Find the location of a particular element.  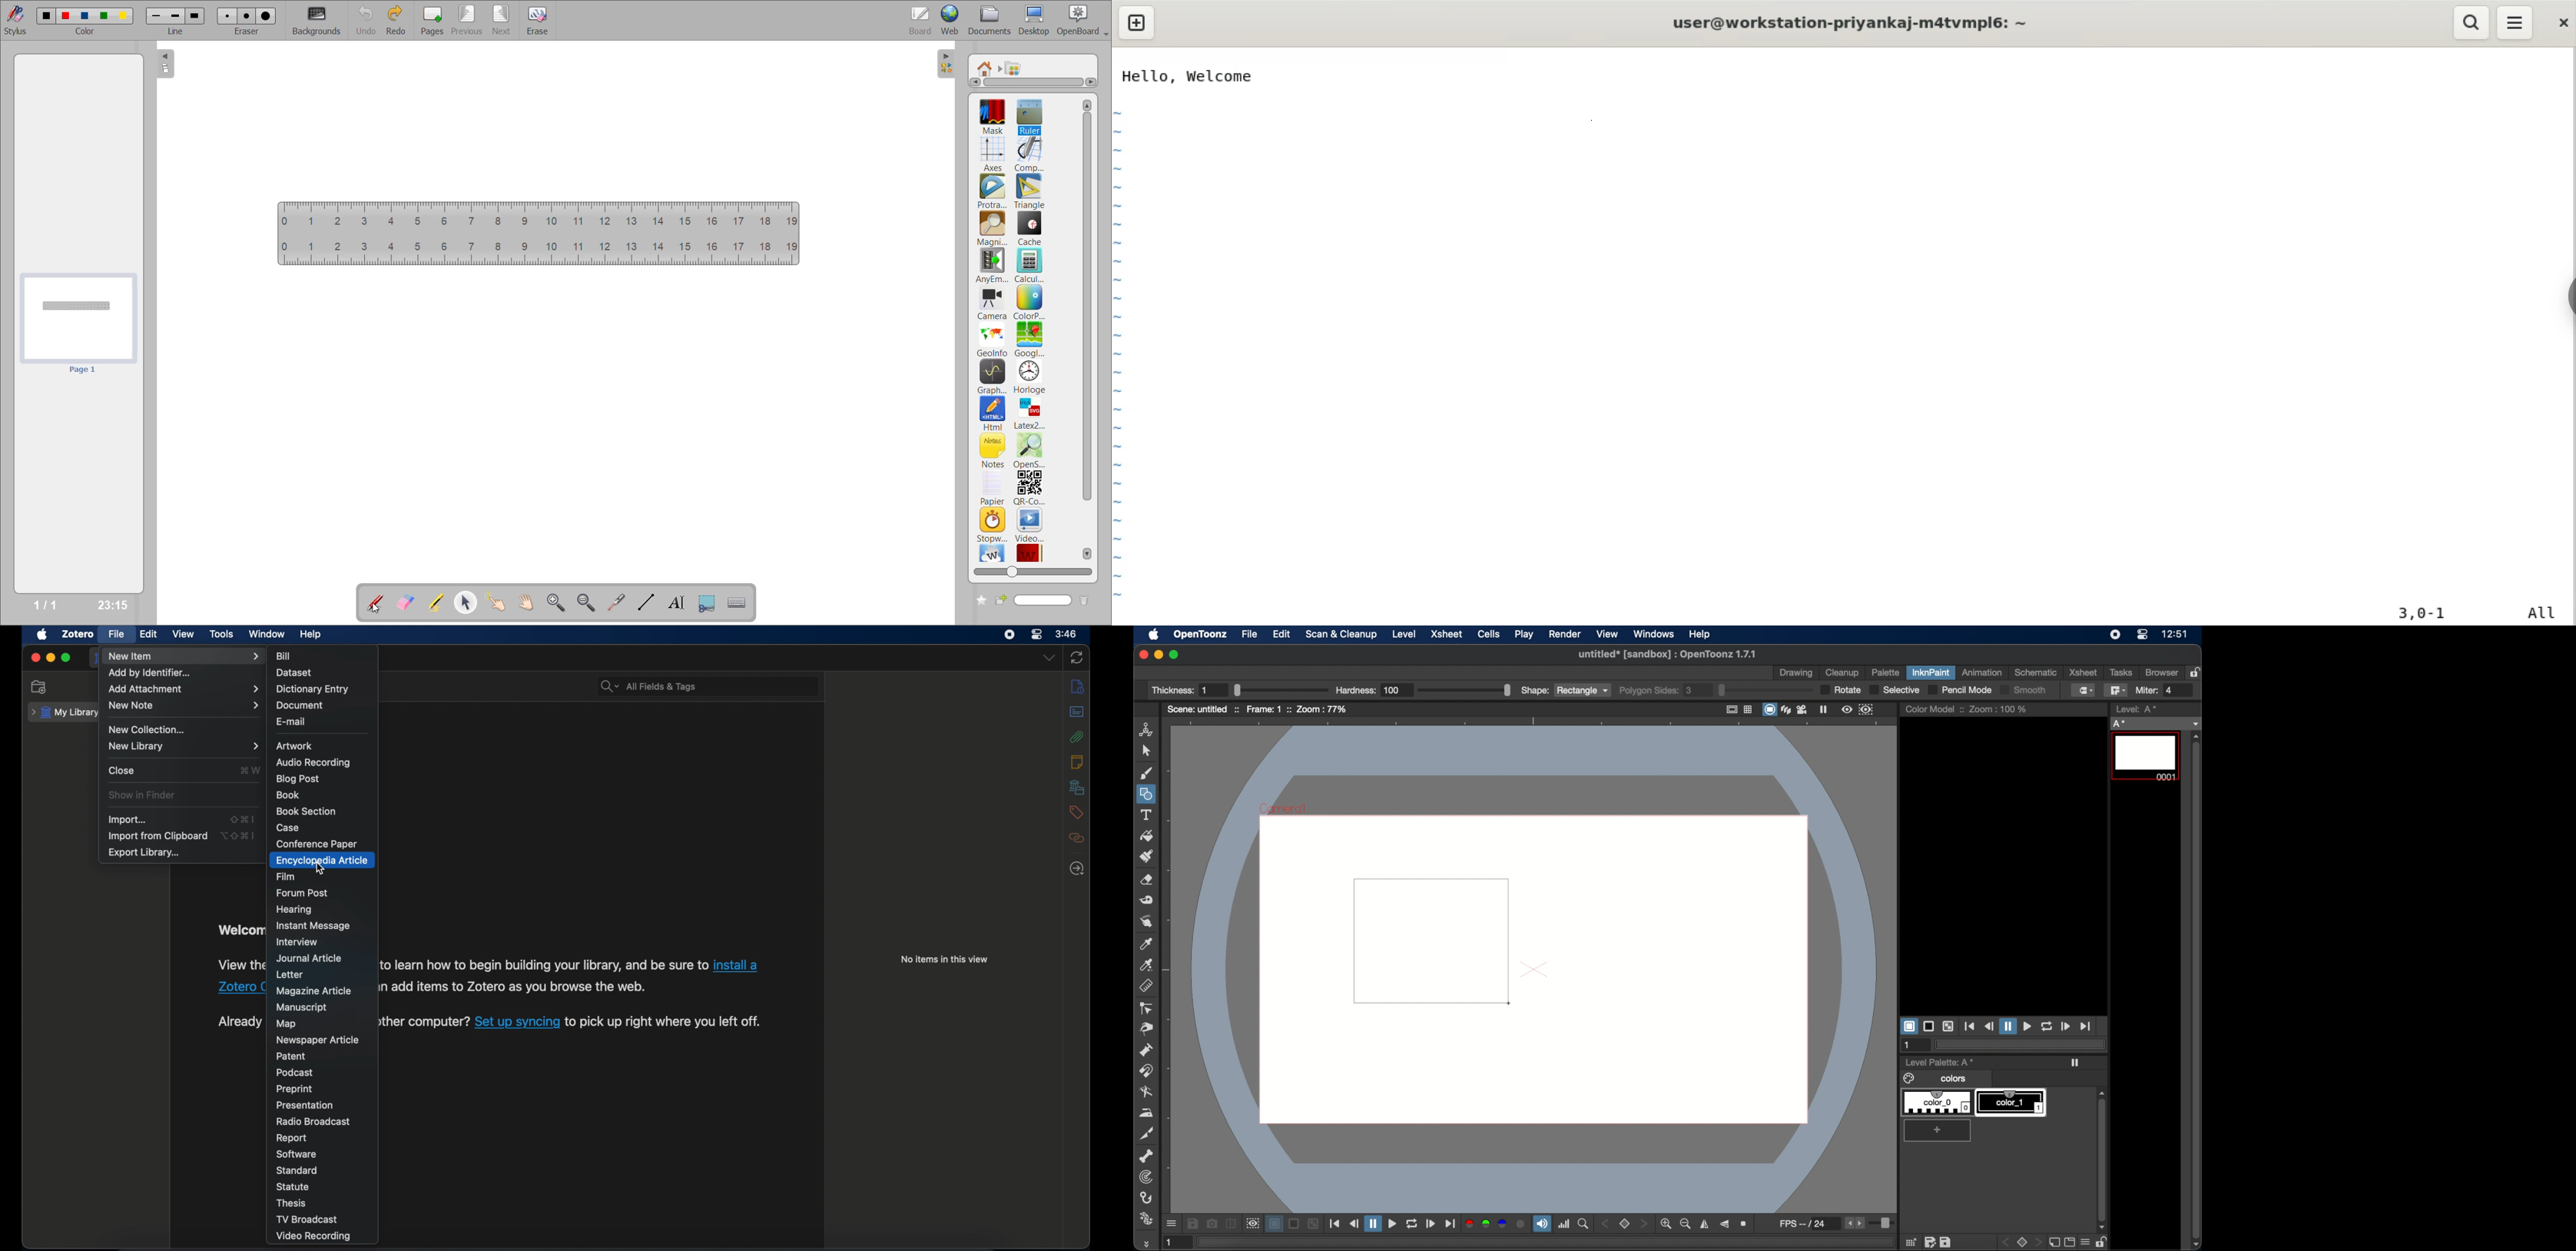

selective is located at coordinates (1896, 691).